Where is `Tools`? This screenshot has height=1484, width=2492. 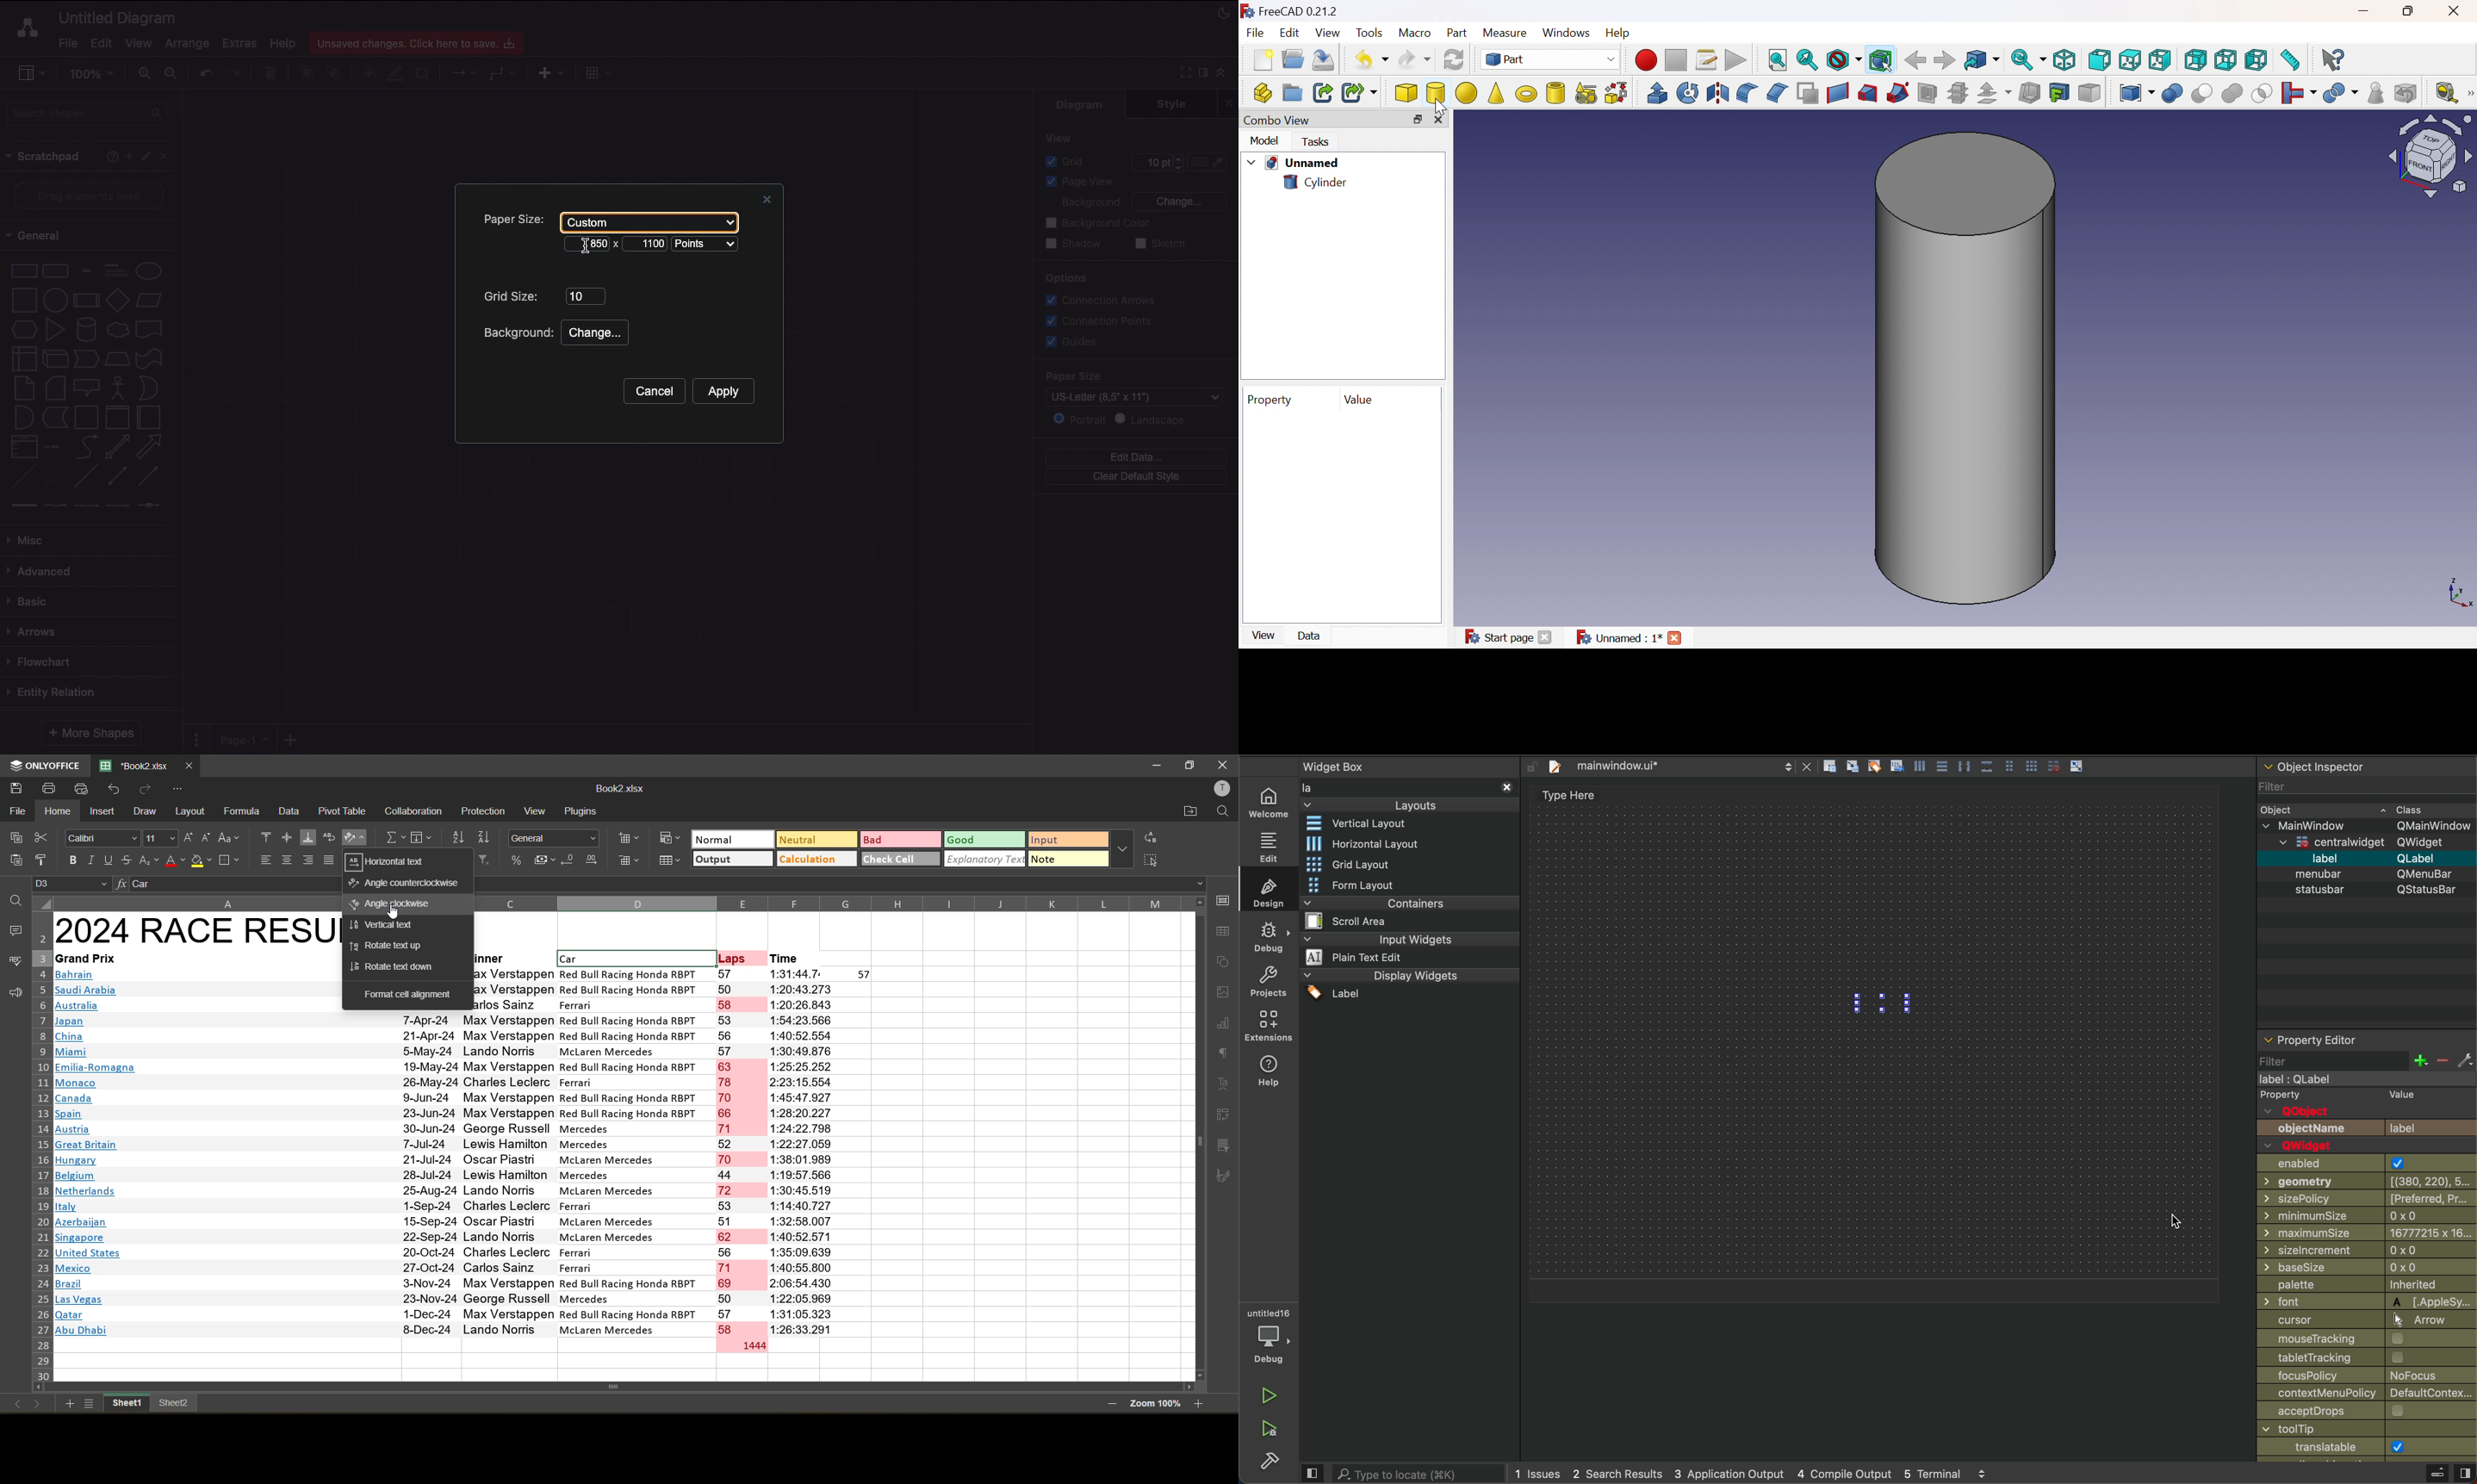
Tools is located at coordinates (1371, 33).